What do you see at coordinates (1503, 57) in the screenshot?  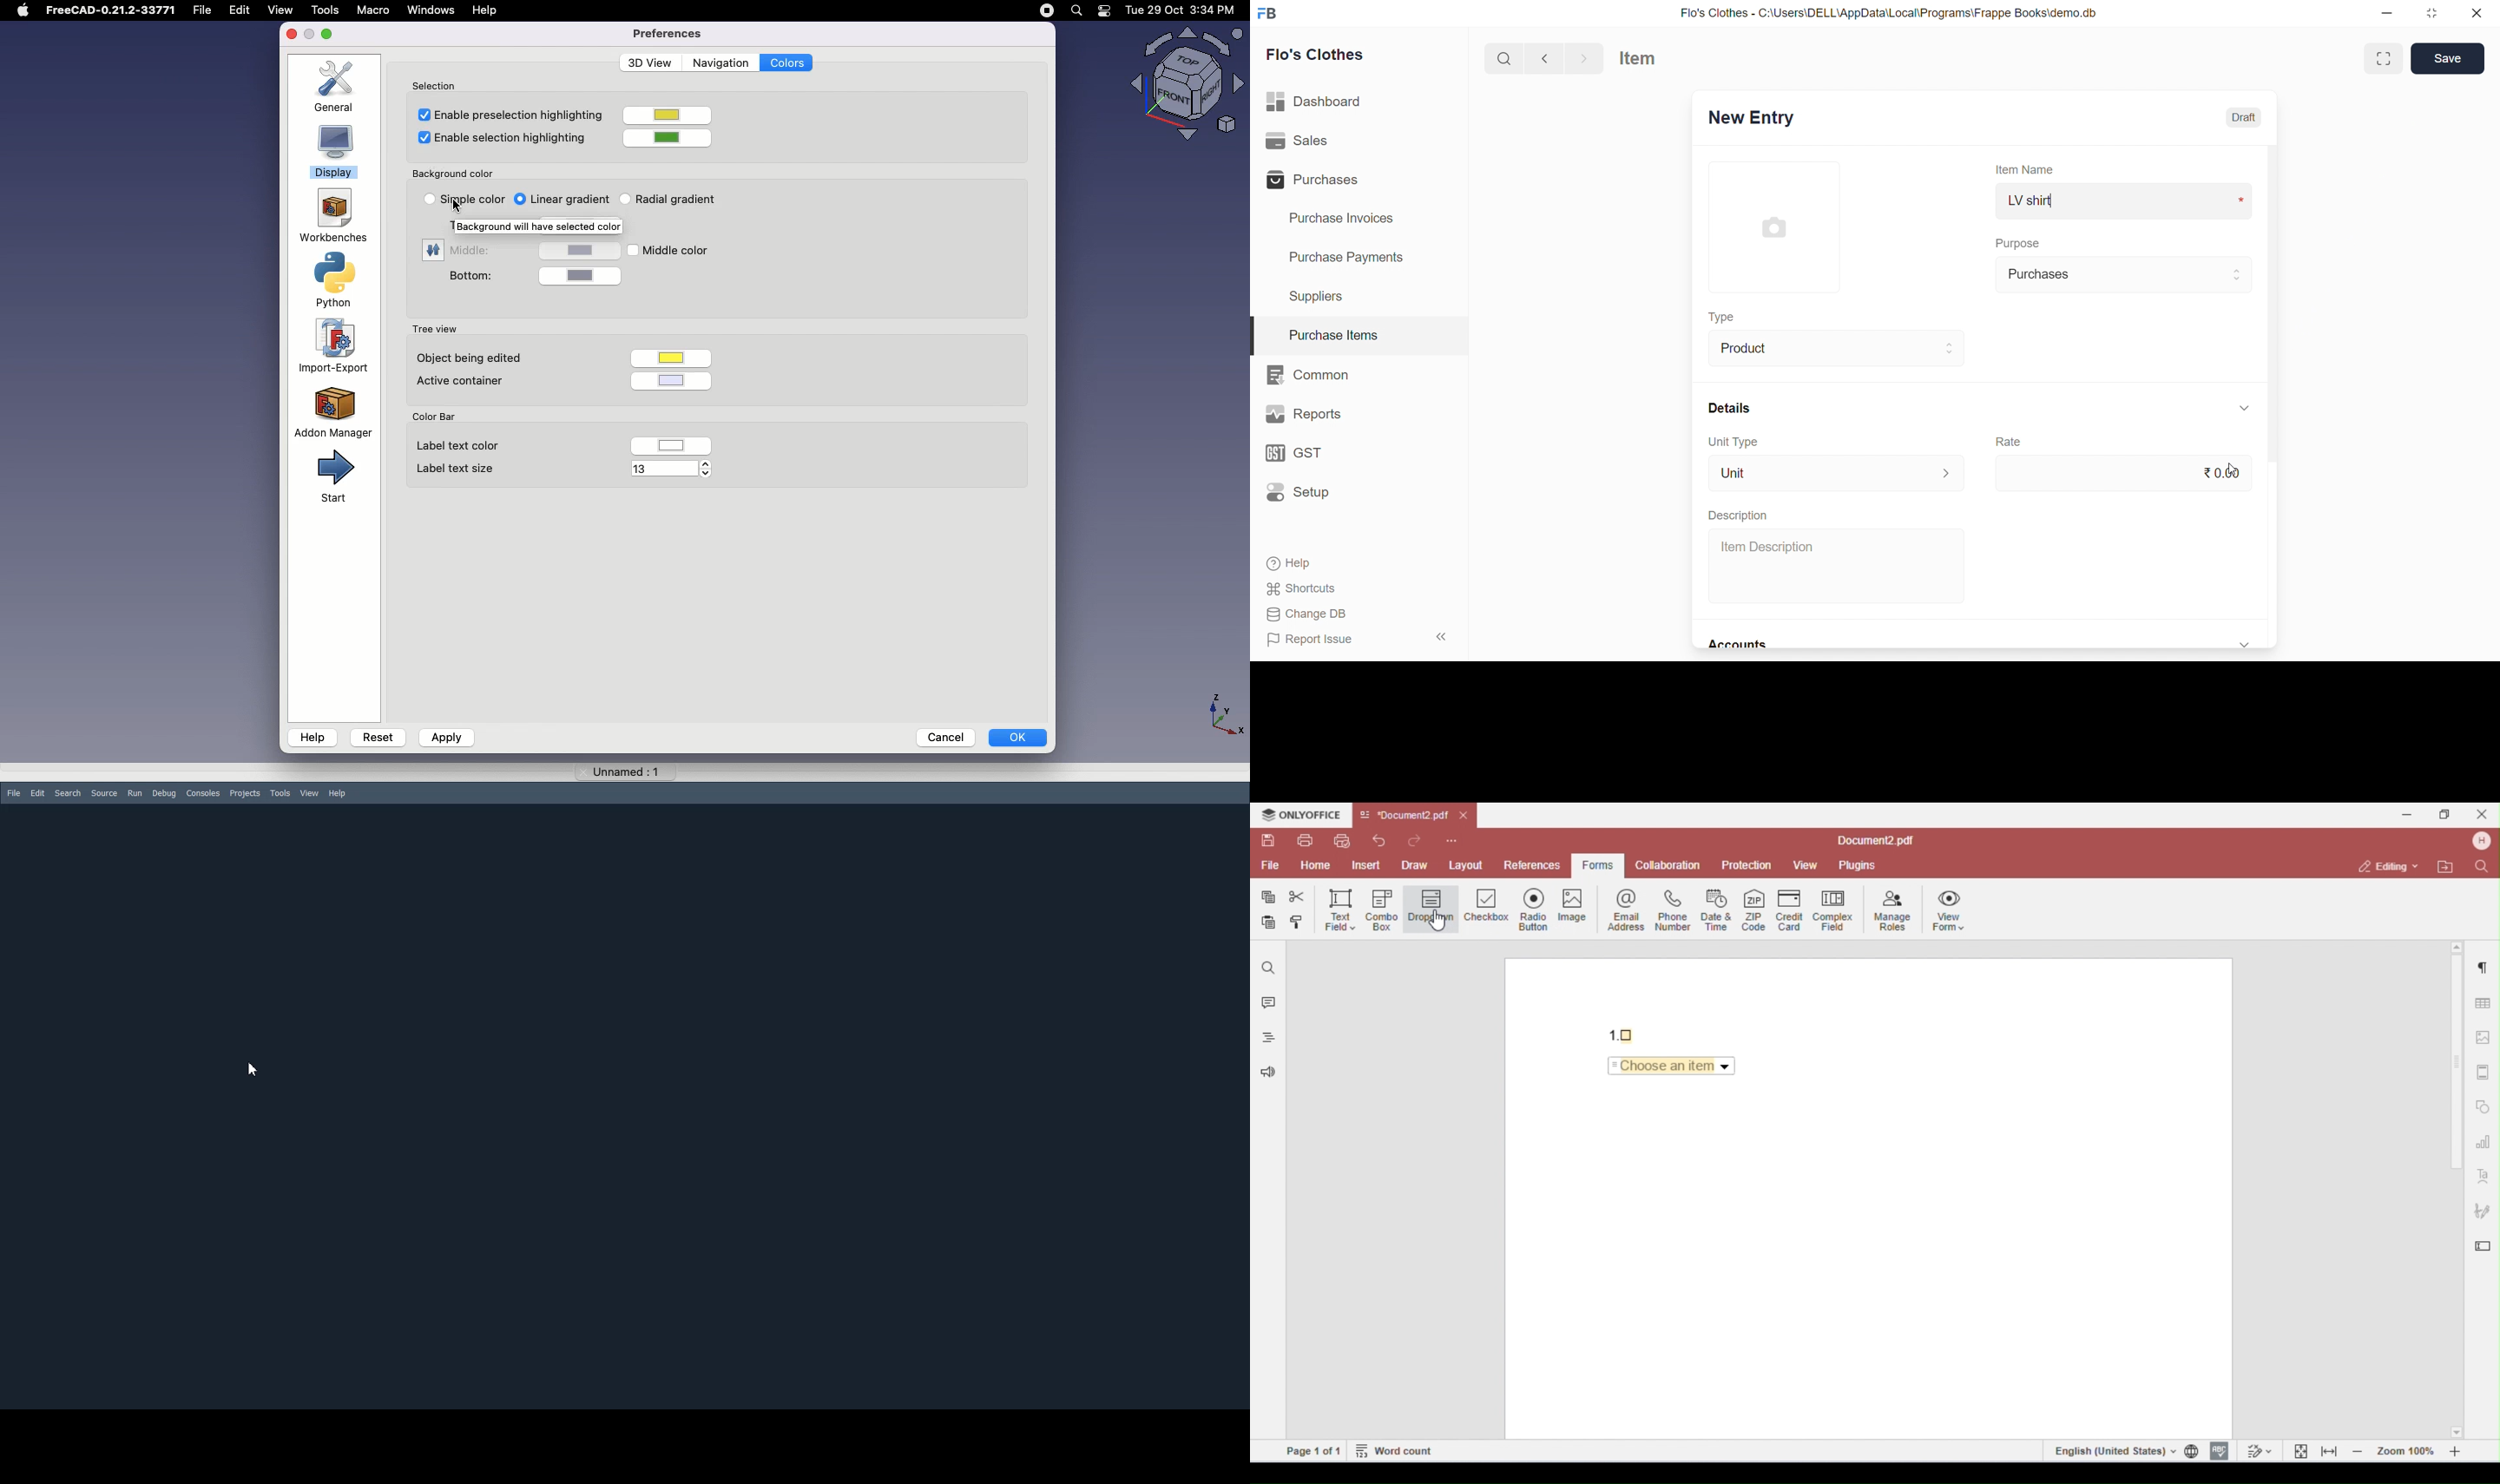 I see `search` at bounding box center [1503, 57].